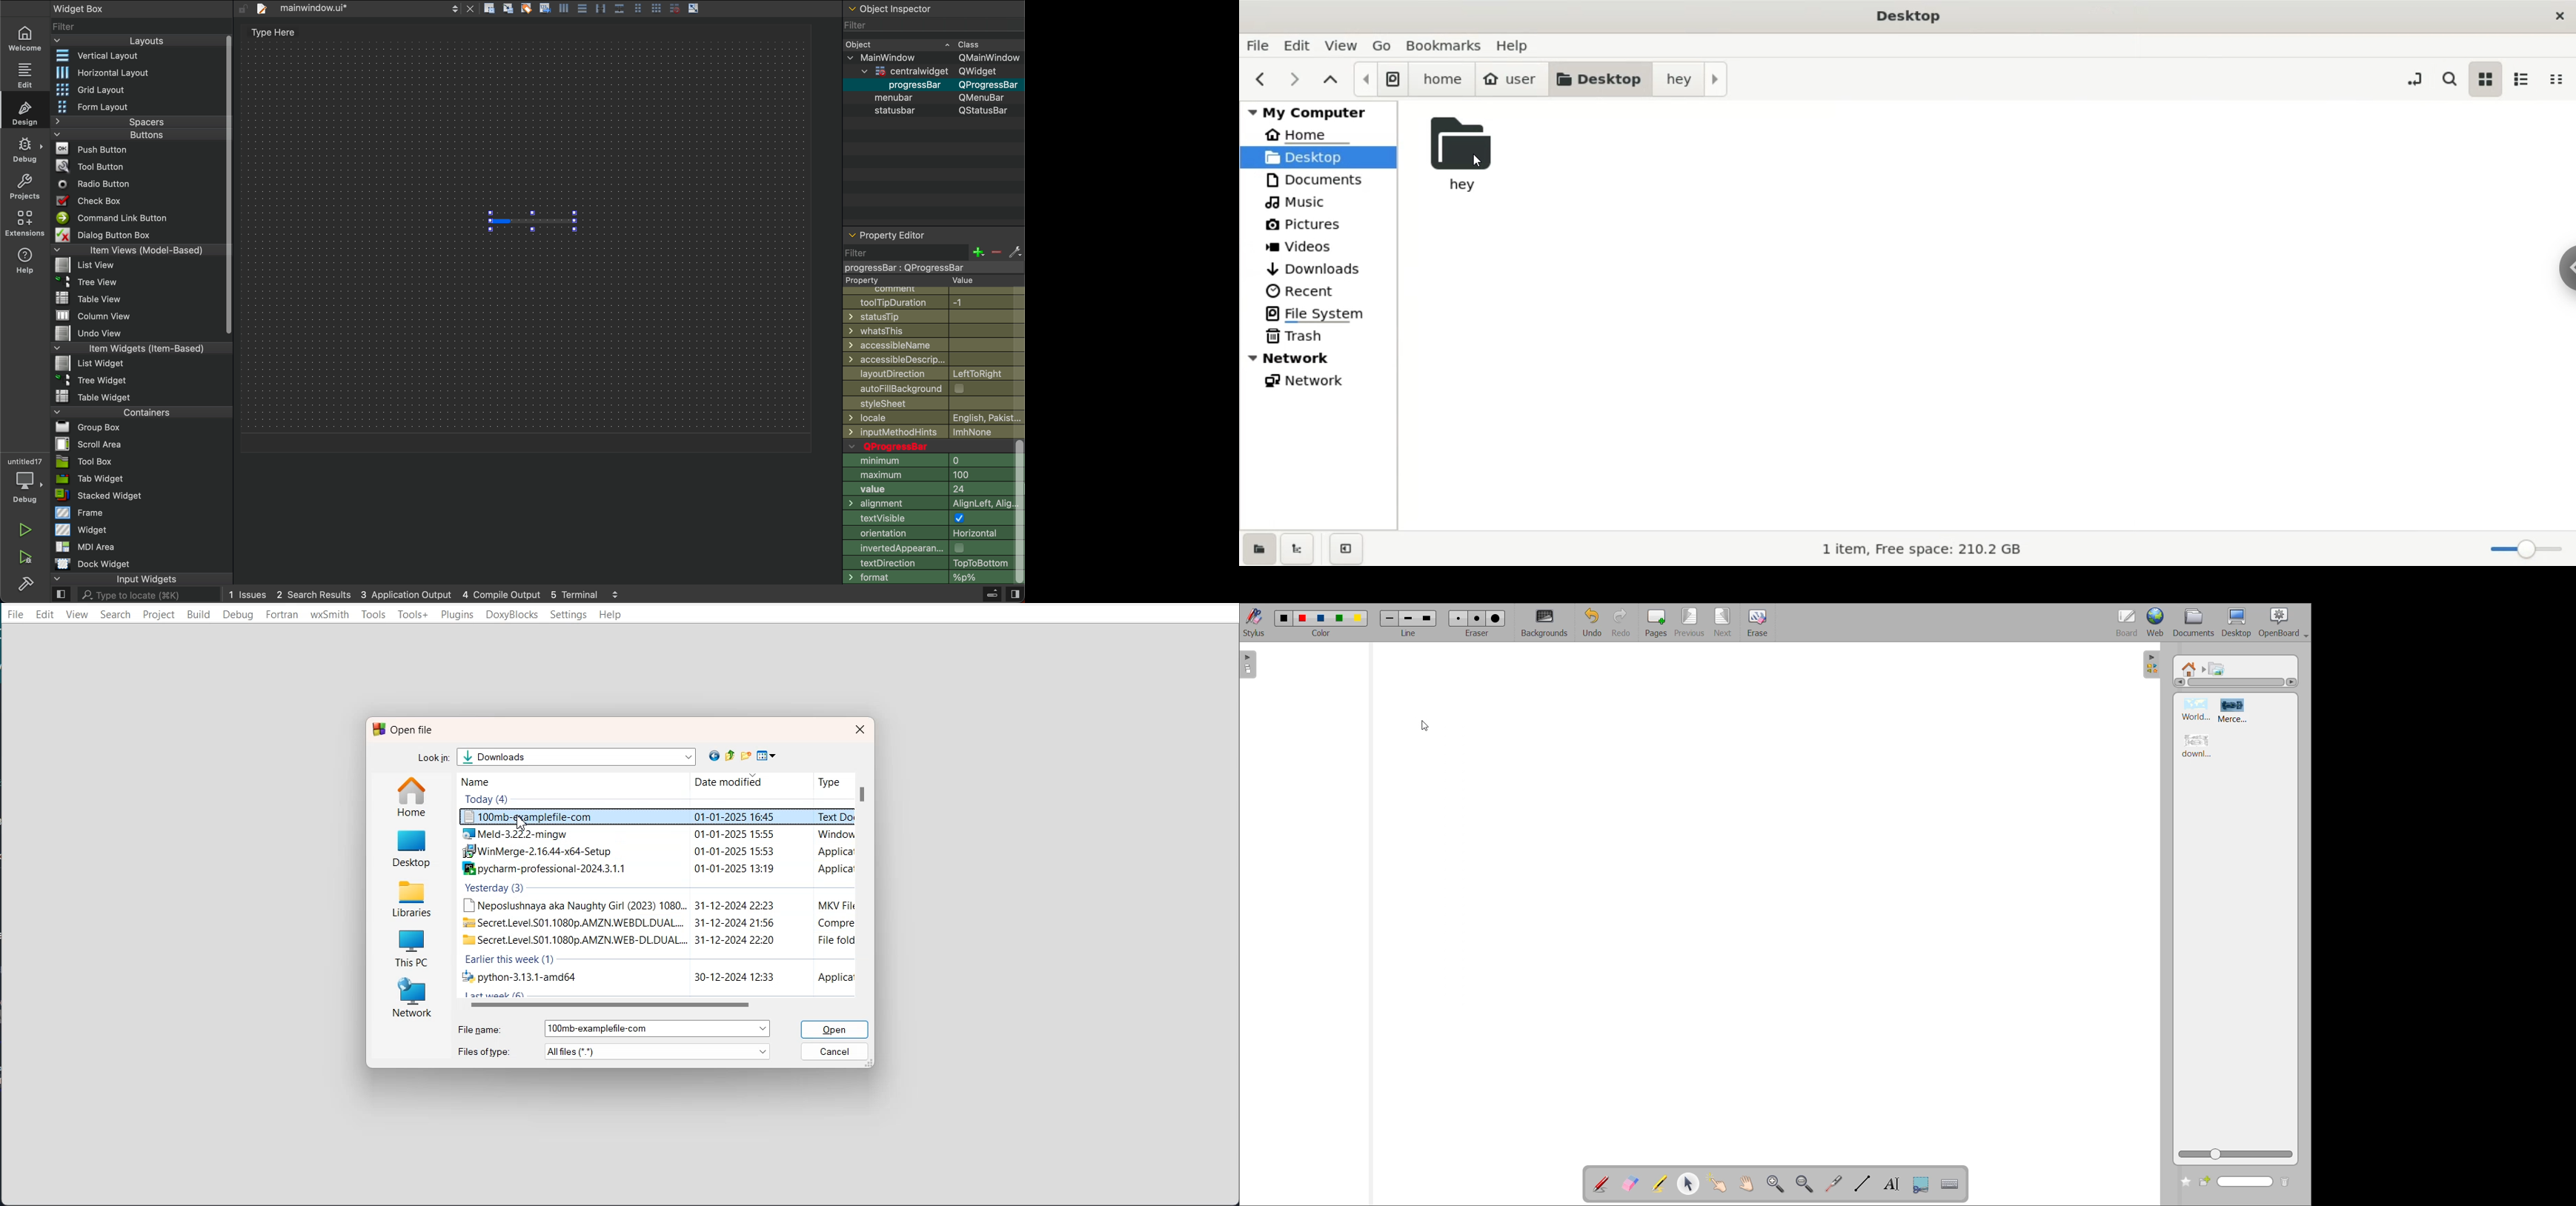  Describe the element at coordinates (2557, 15) in the screenshot. I see `close` at that location.